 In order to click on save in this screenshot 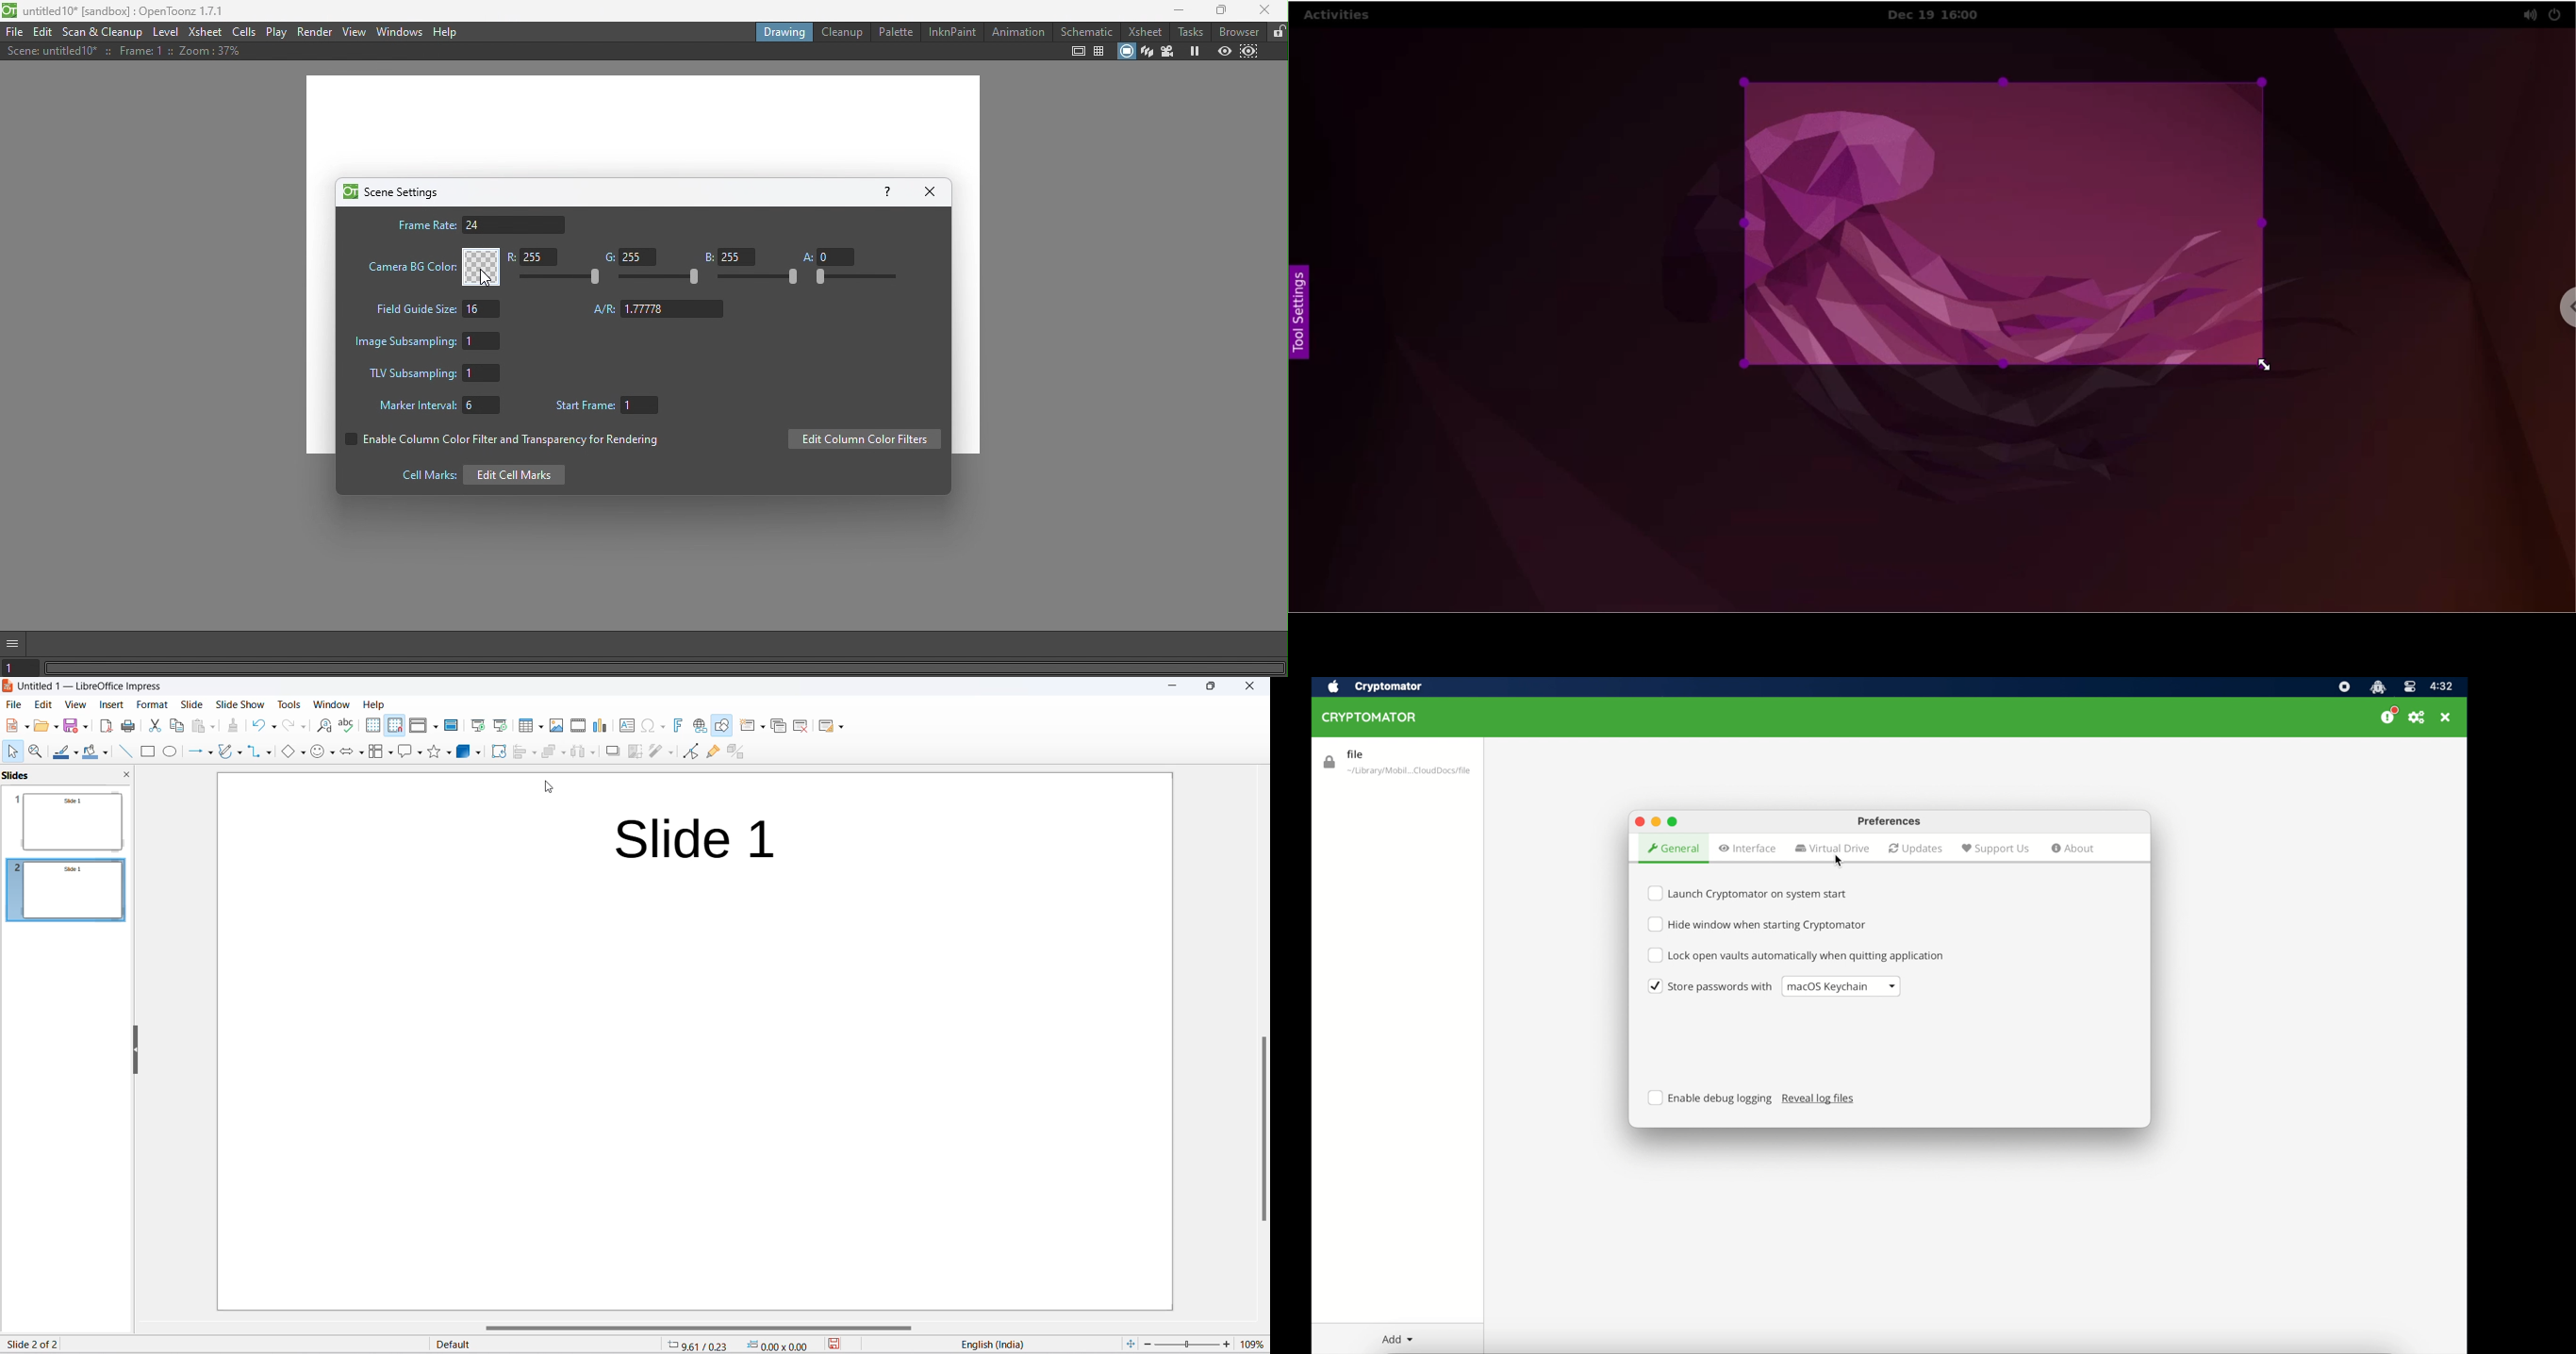, I will do `click(836, 1344)`.